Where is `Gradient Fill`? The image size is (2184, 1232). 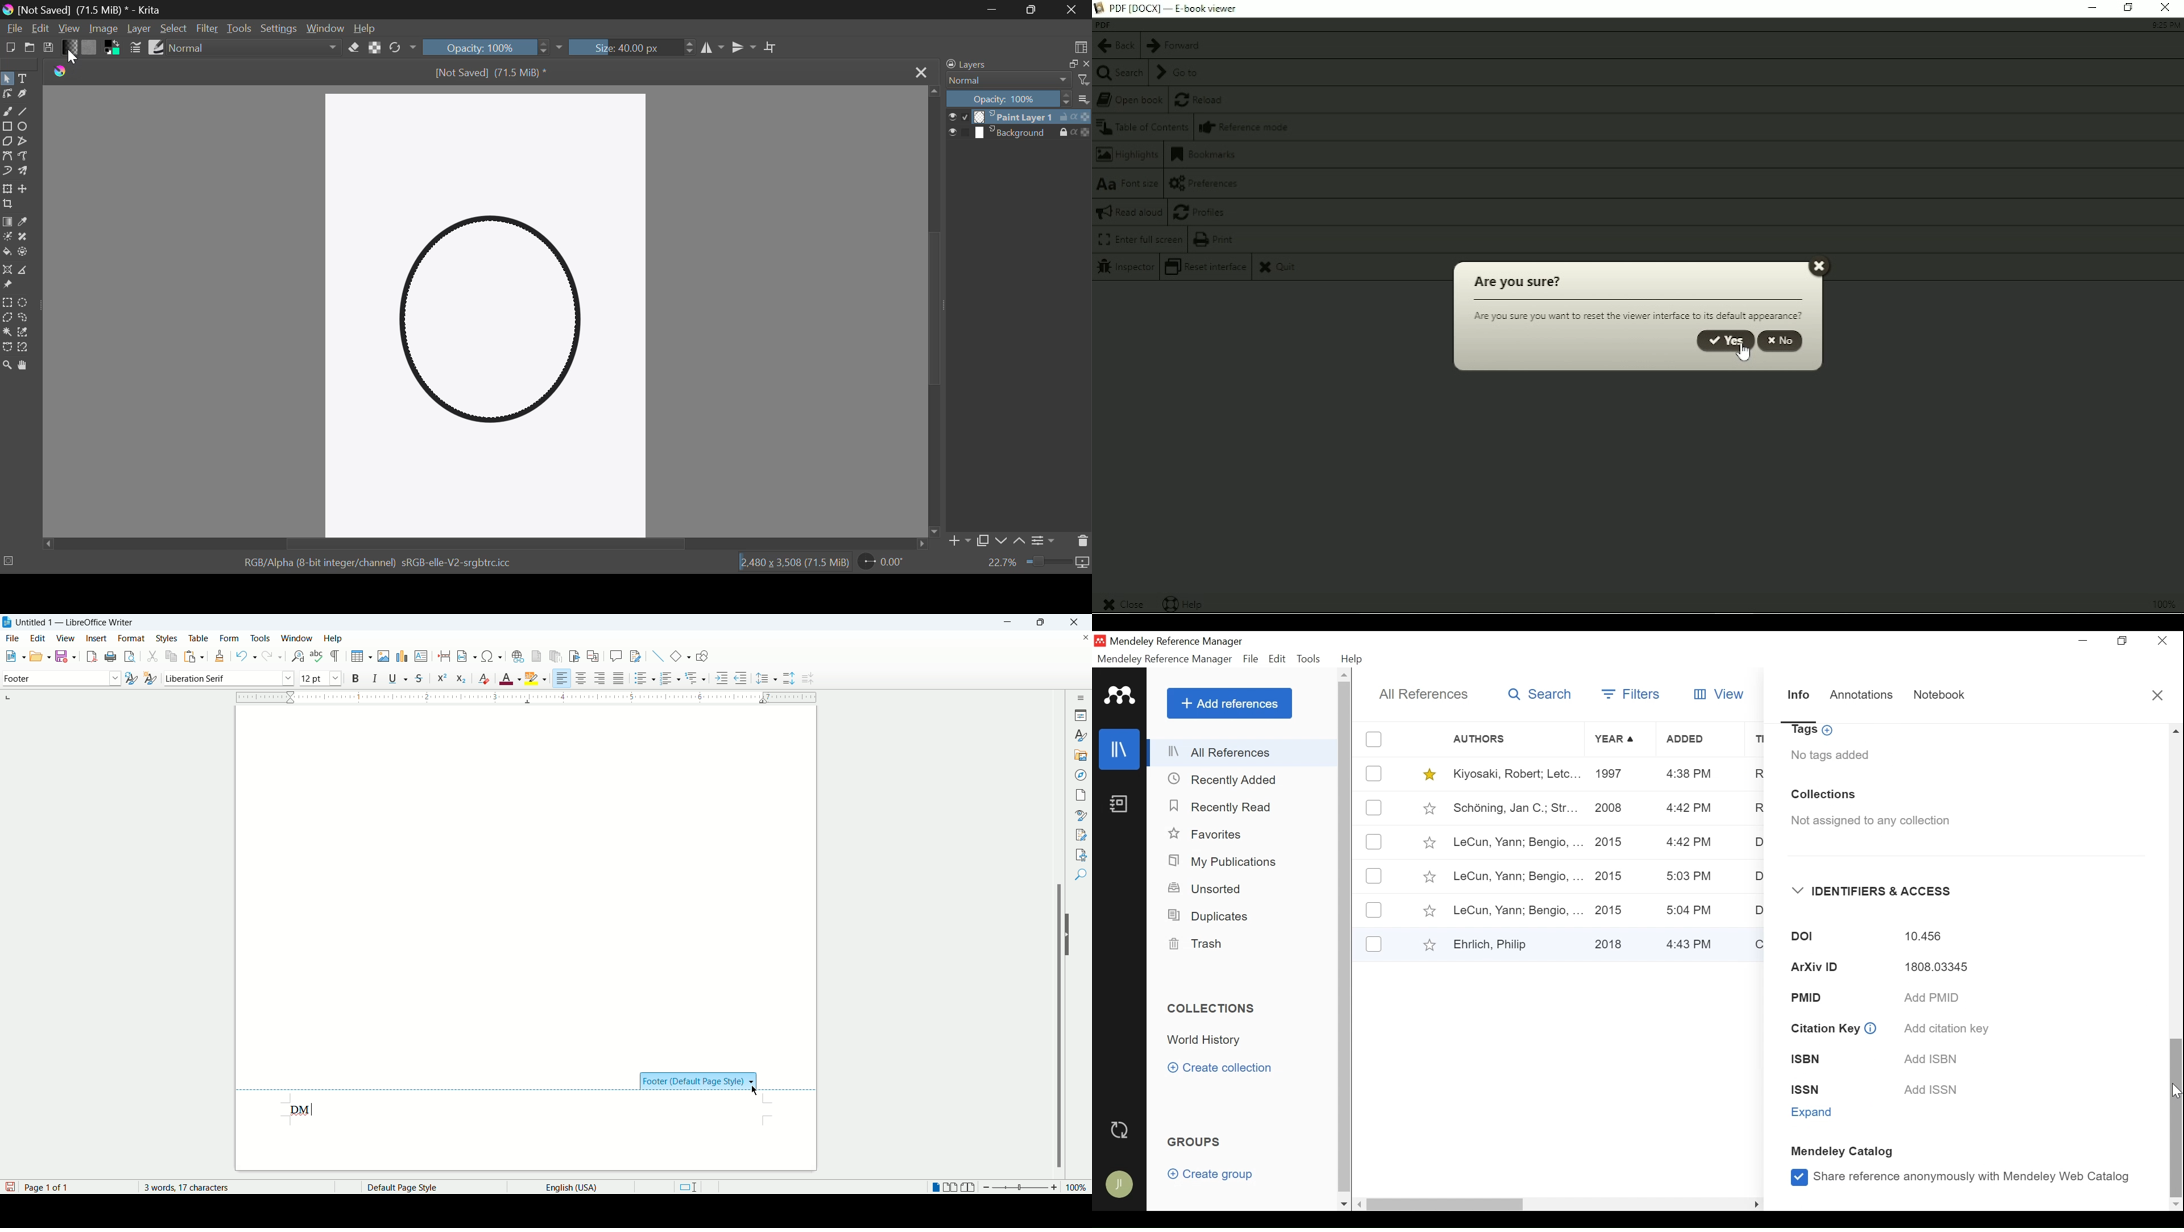 Gradient Fill is located at coordinates (7, 222).